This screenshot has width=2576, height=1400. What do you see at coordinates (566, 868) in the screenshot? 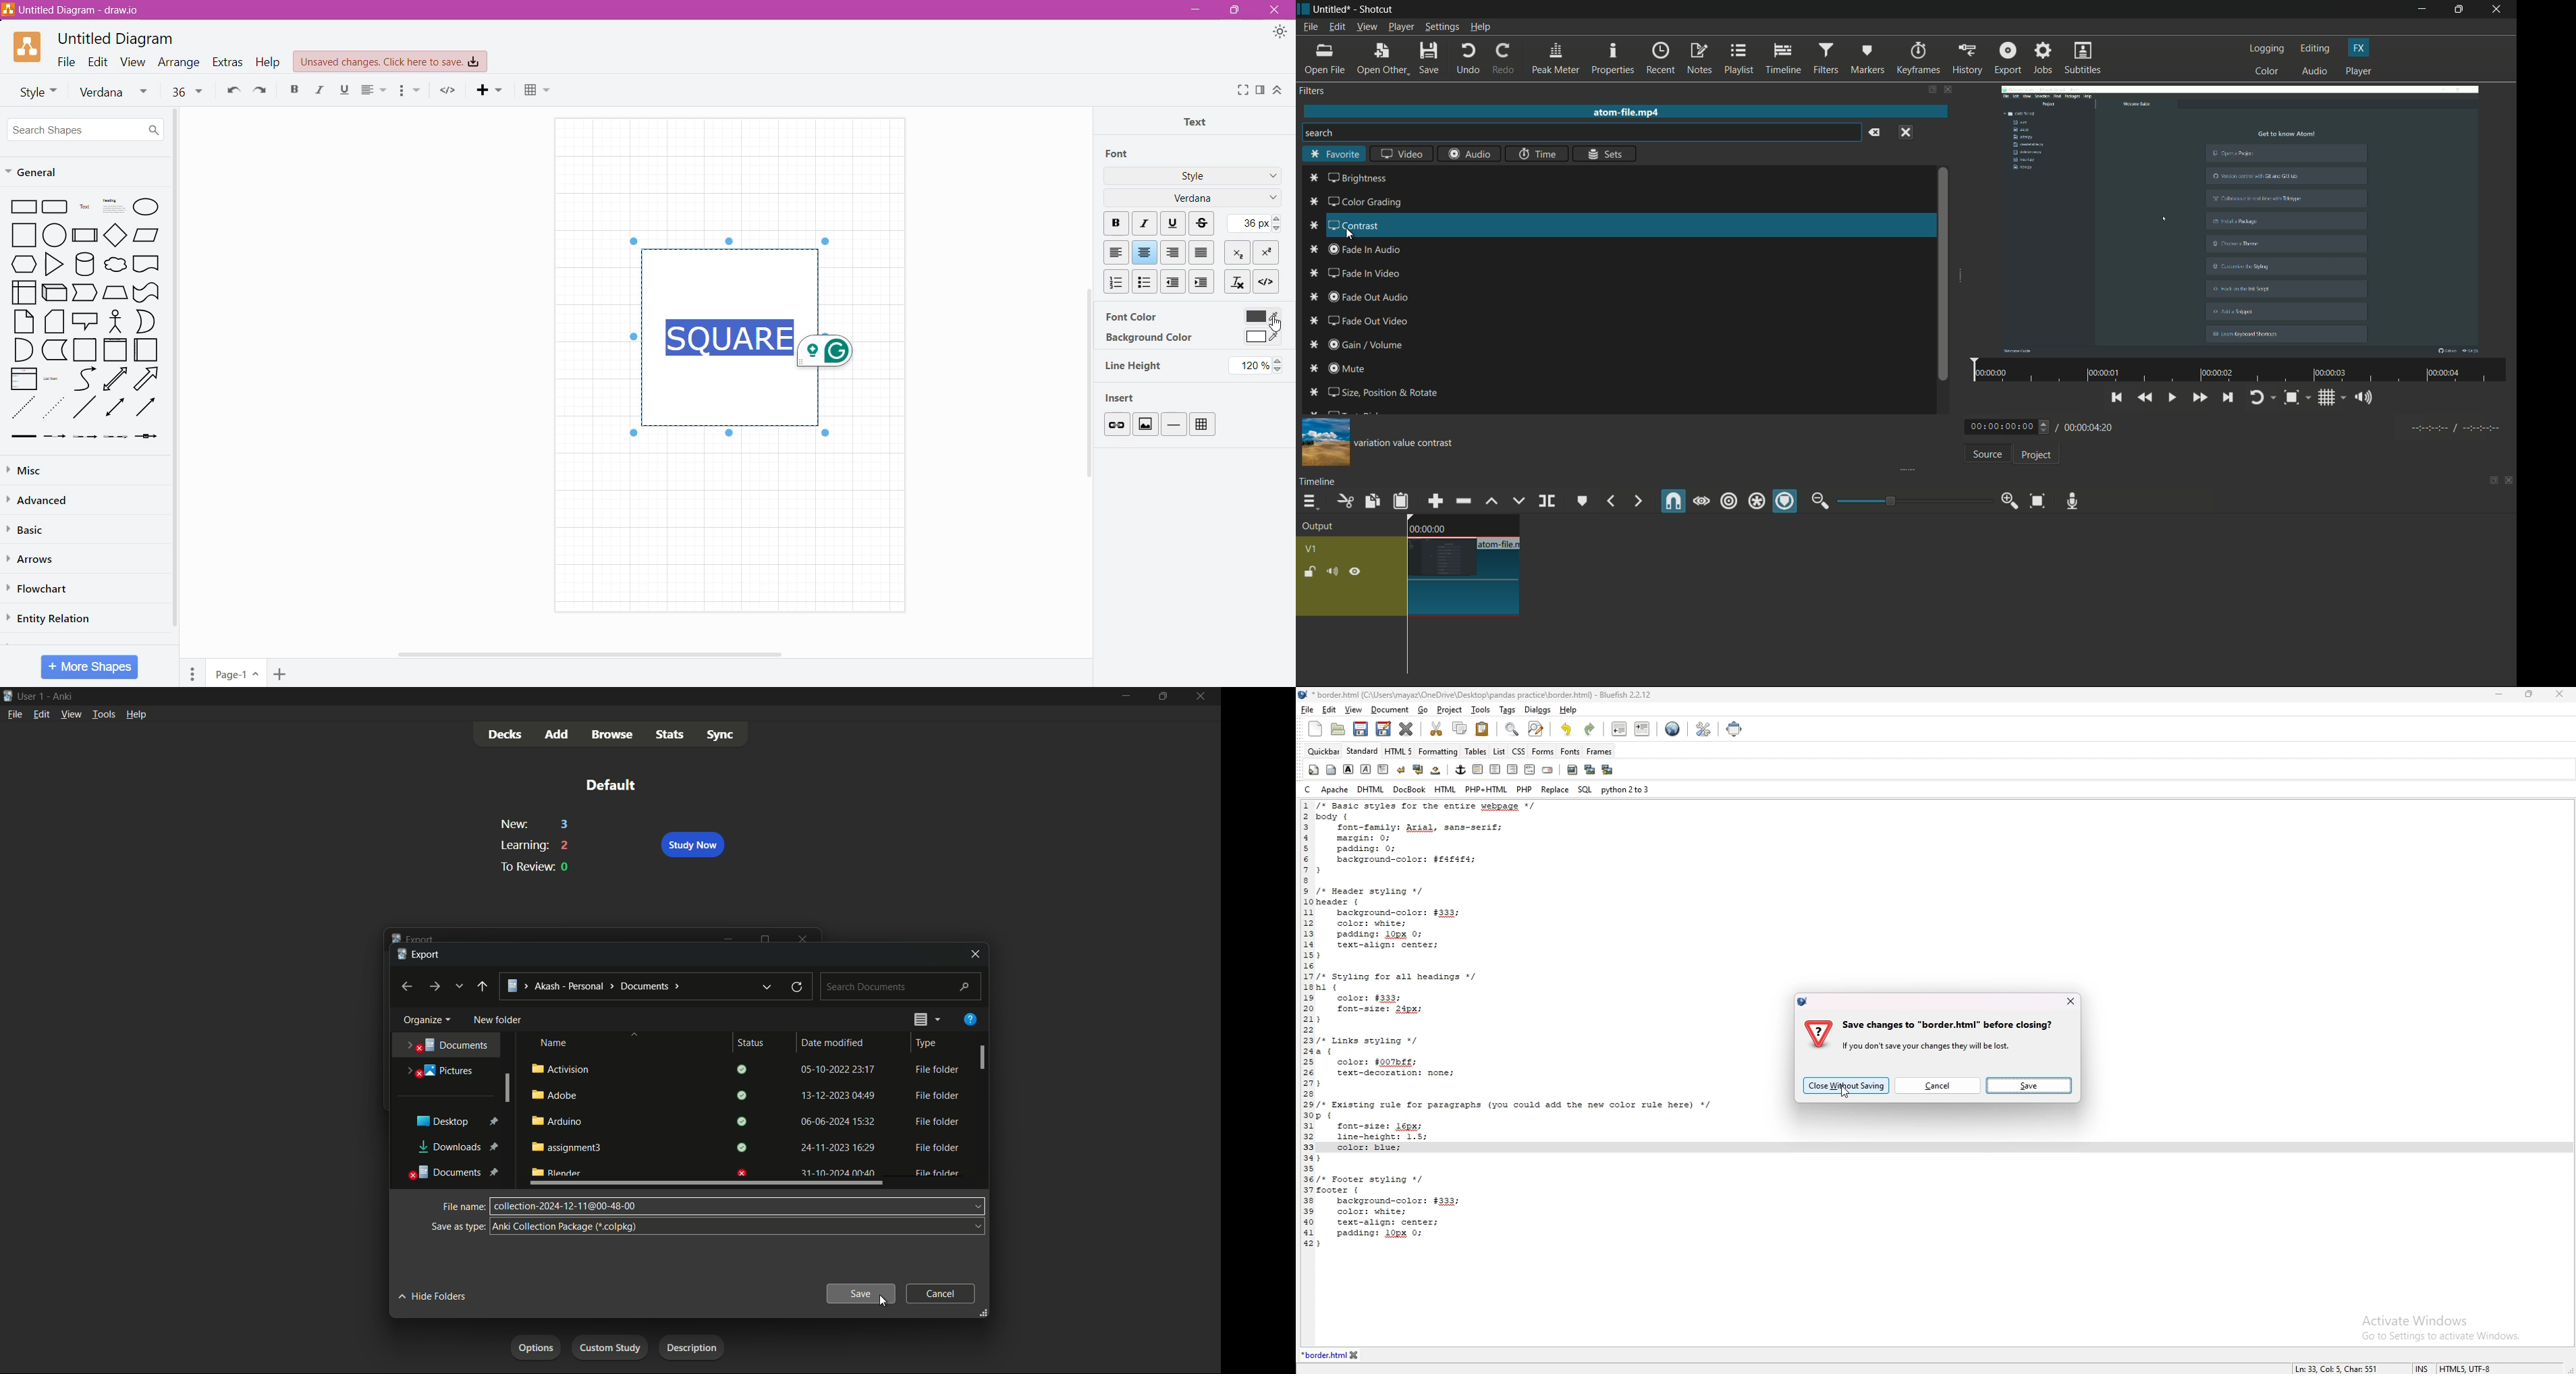
I see `0` at bounding box center [566, 868].